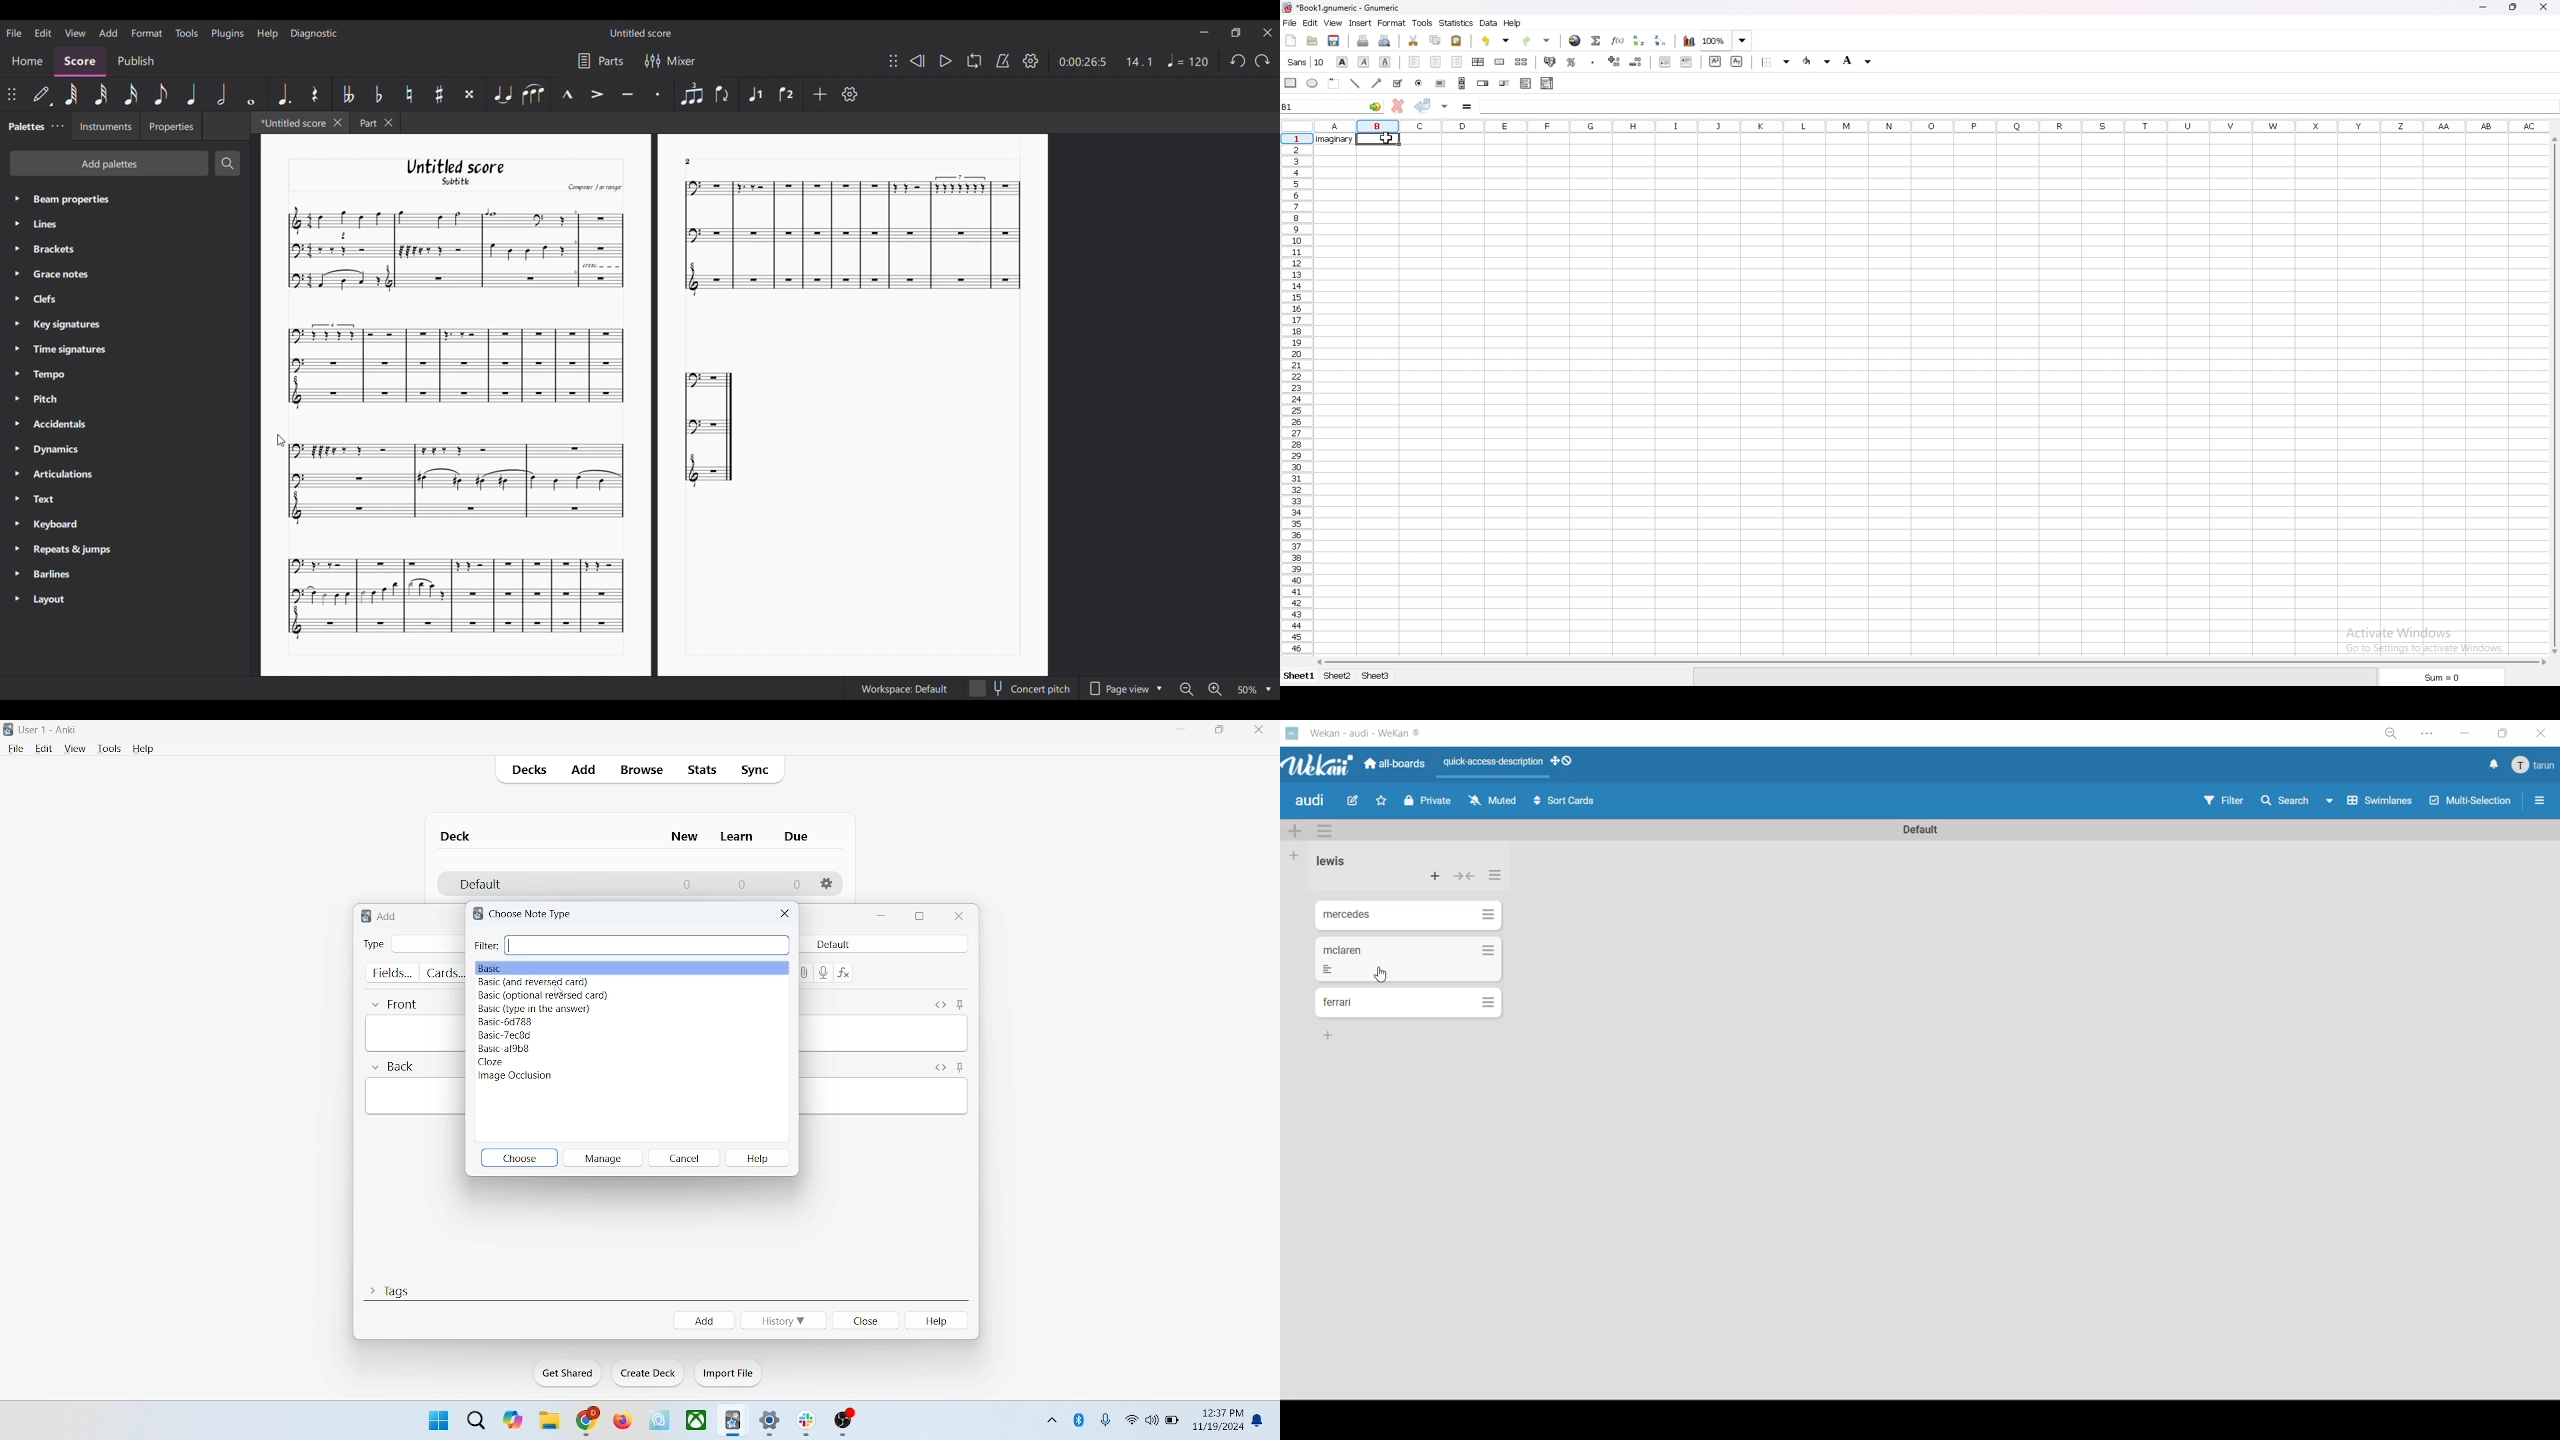 The image size is (2576, 1456). Describe the element at coordinates (1342, 62) in the screenshot. I see `bold` at that location.